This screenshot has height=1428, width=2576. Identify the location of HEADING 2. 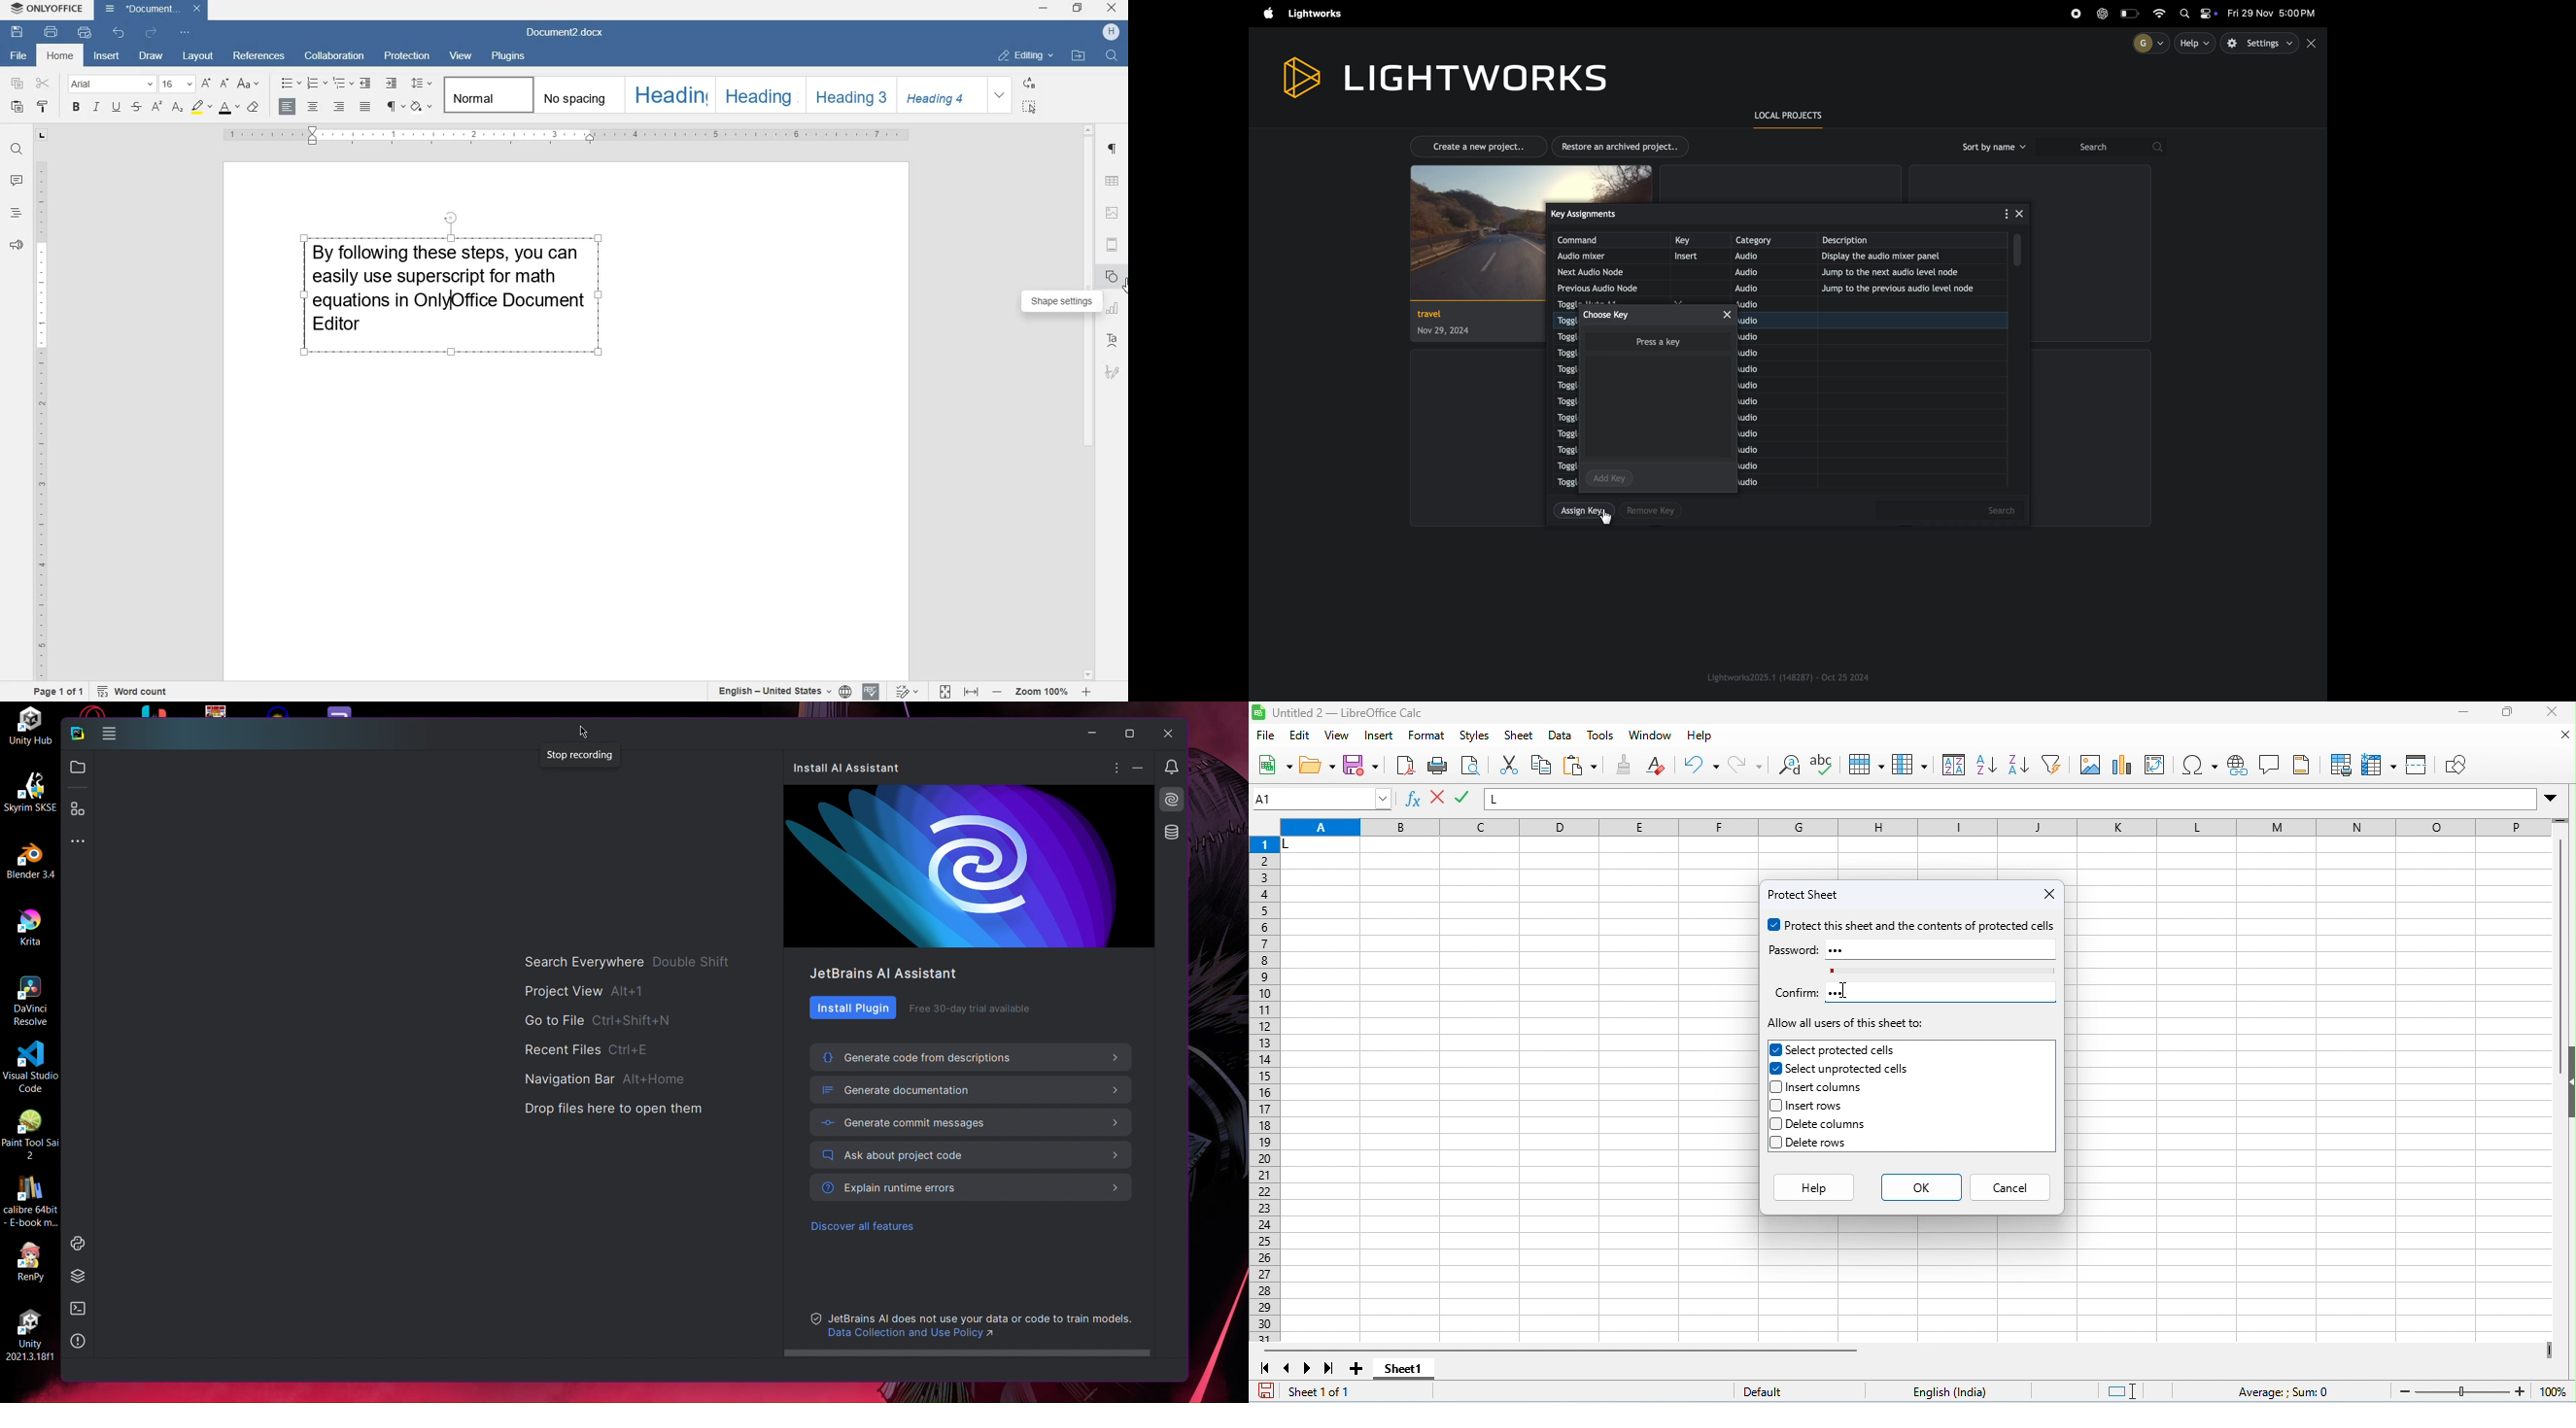
(758, 94).